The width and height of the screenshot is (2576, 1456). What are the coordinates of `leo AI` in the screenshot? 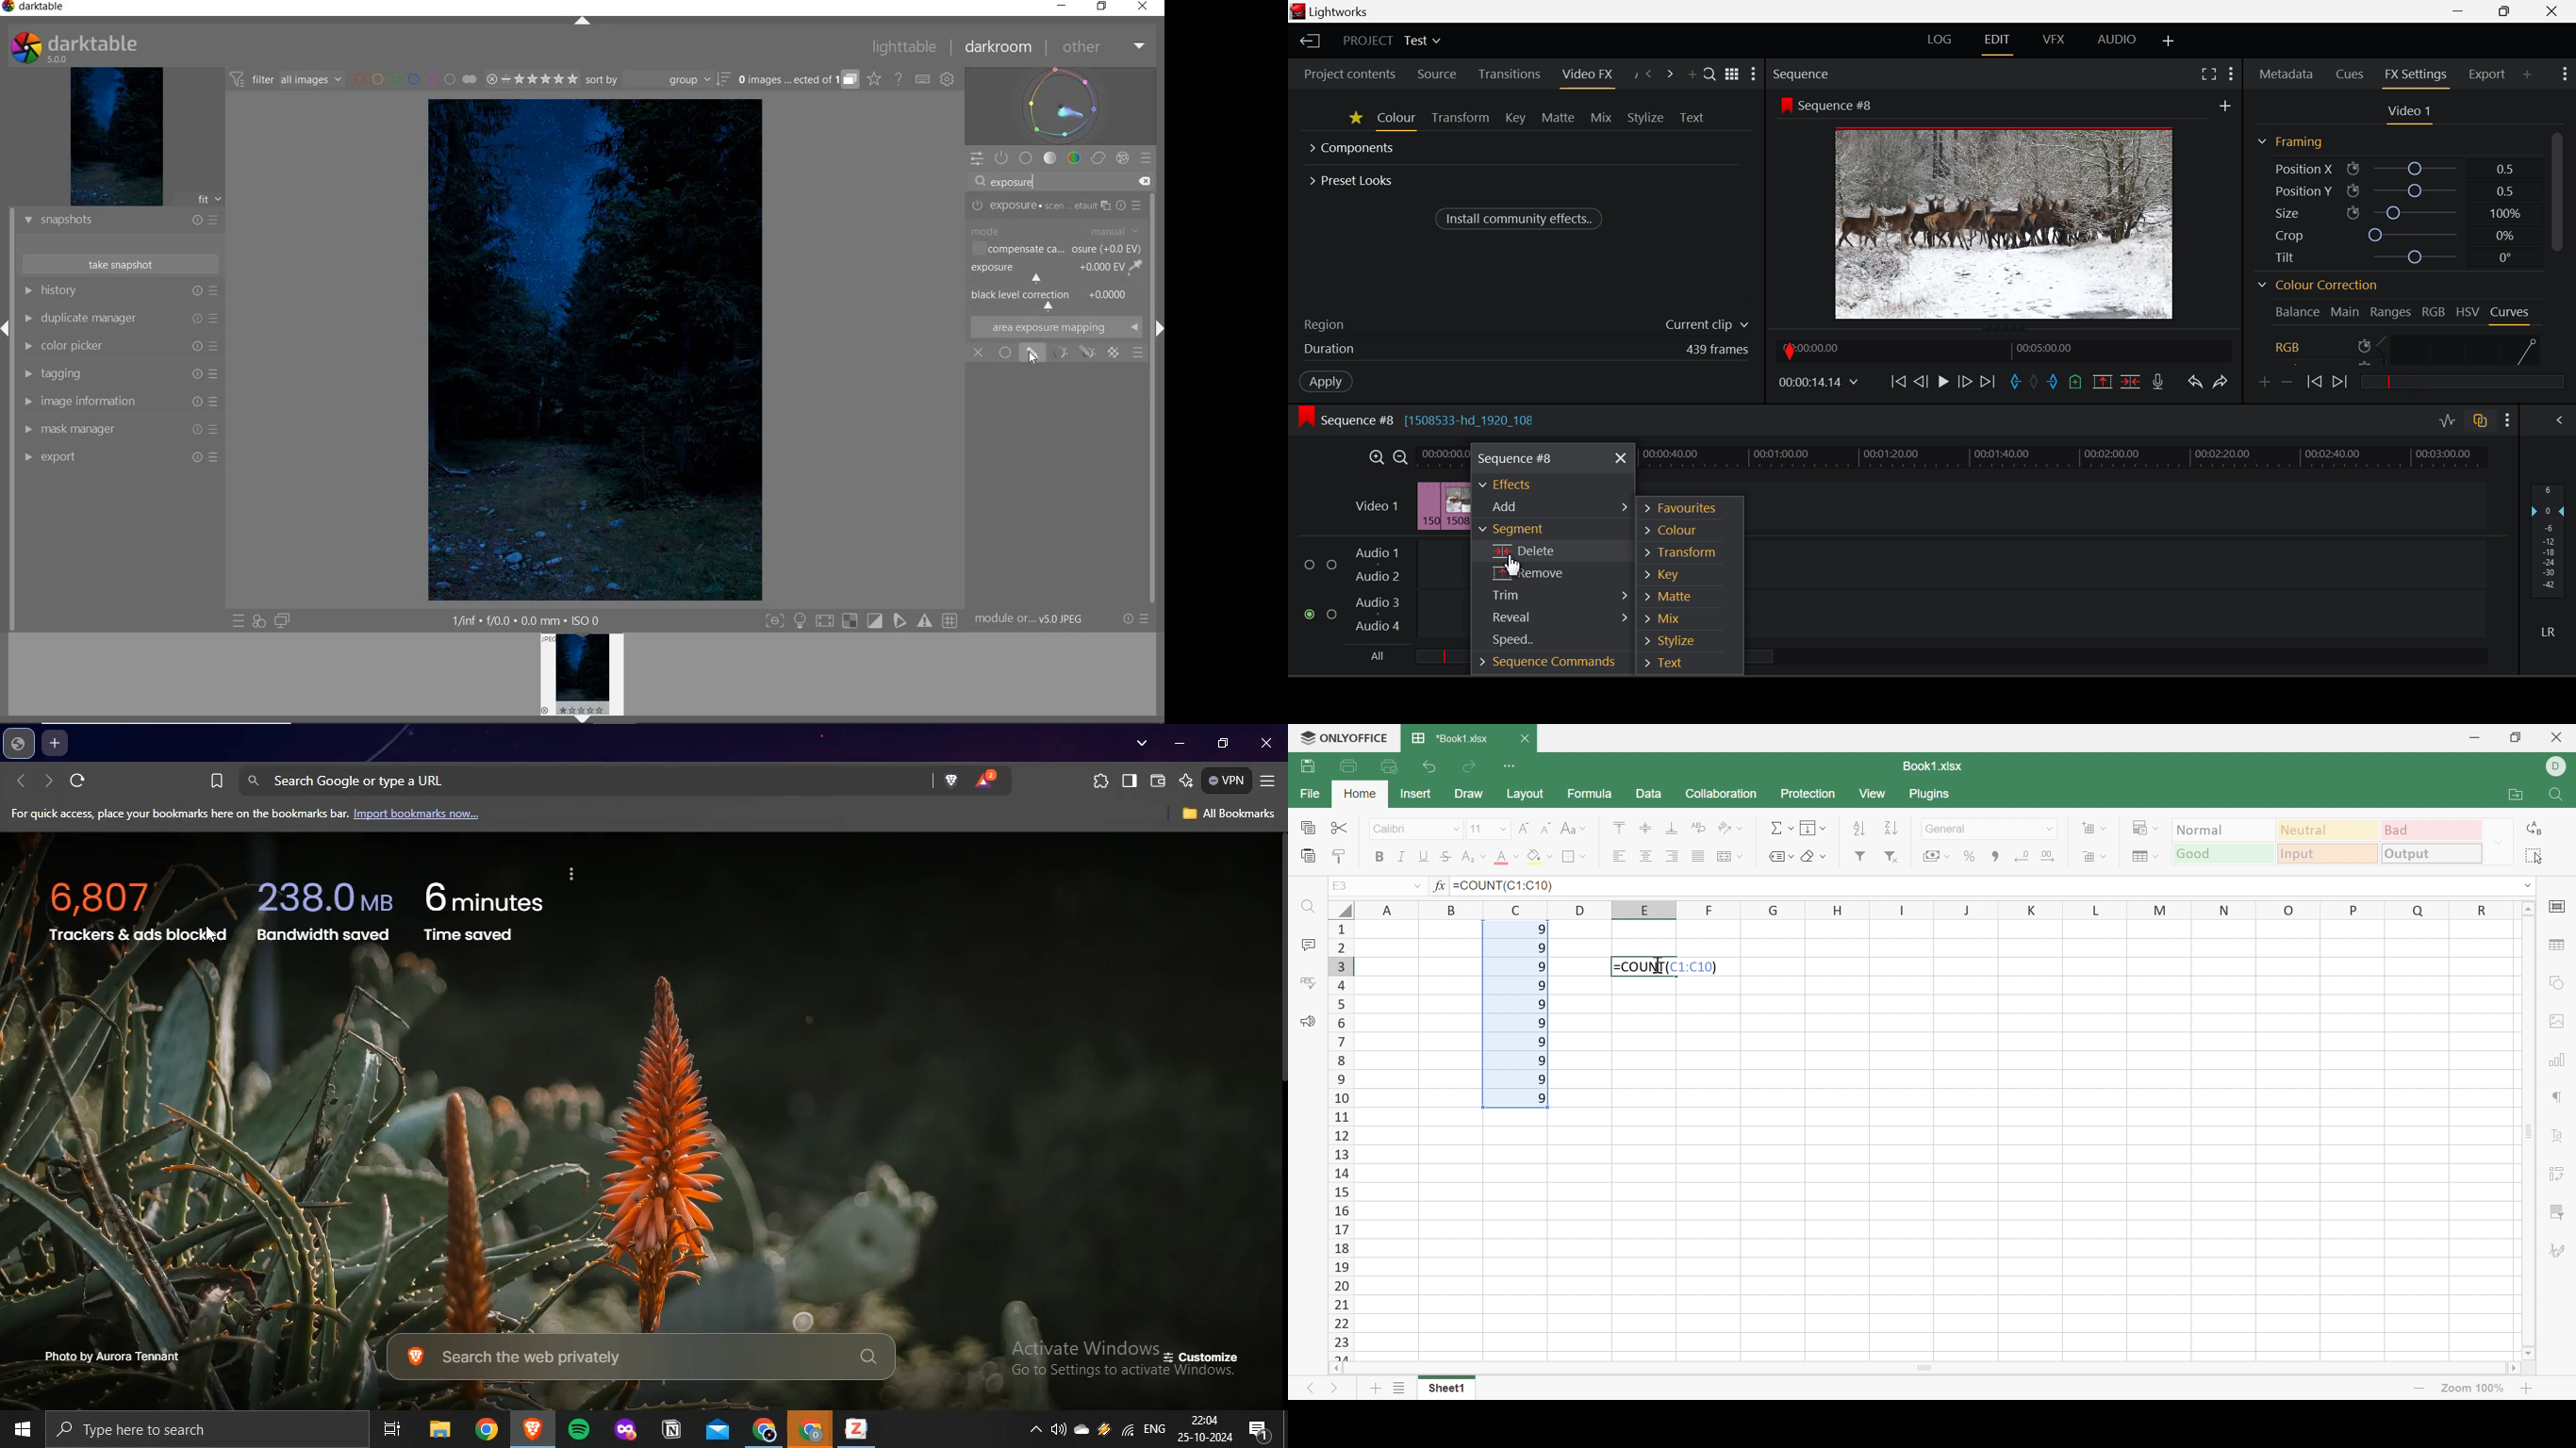 It's located at (1186, 780).